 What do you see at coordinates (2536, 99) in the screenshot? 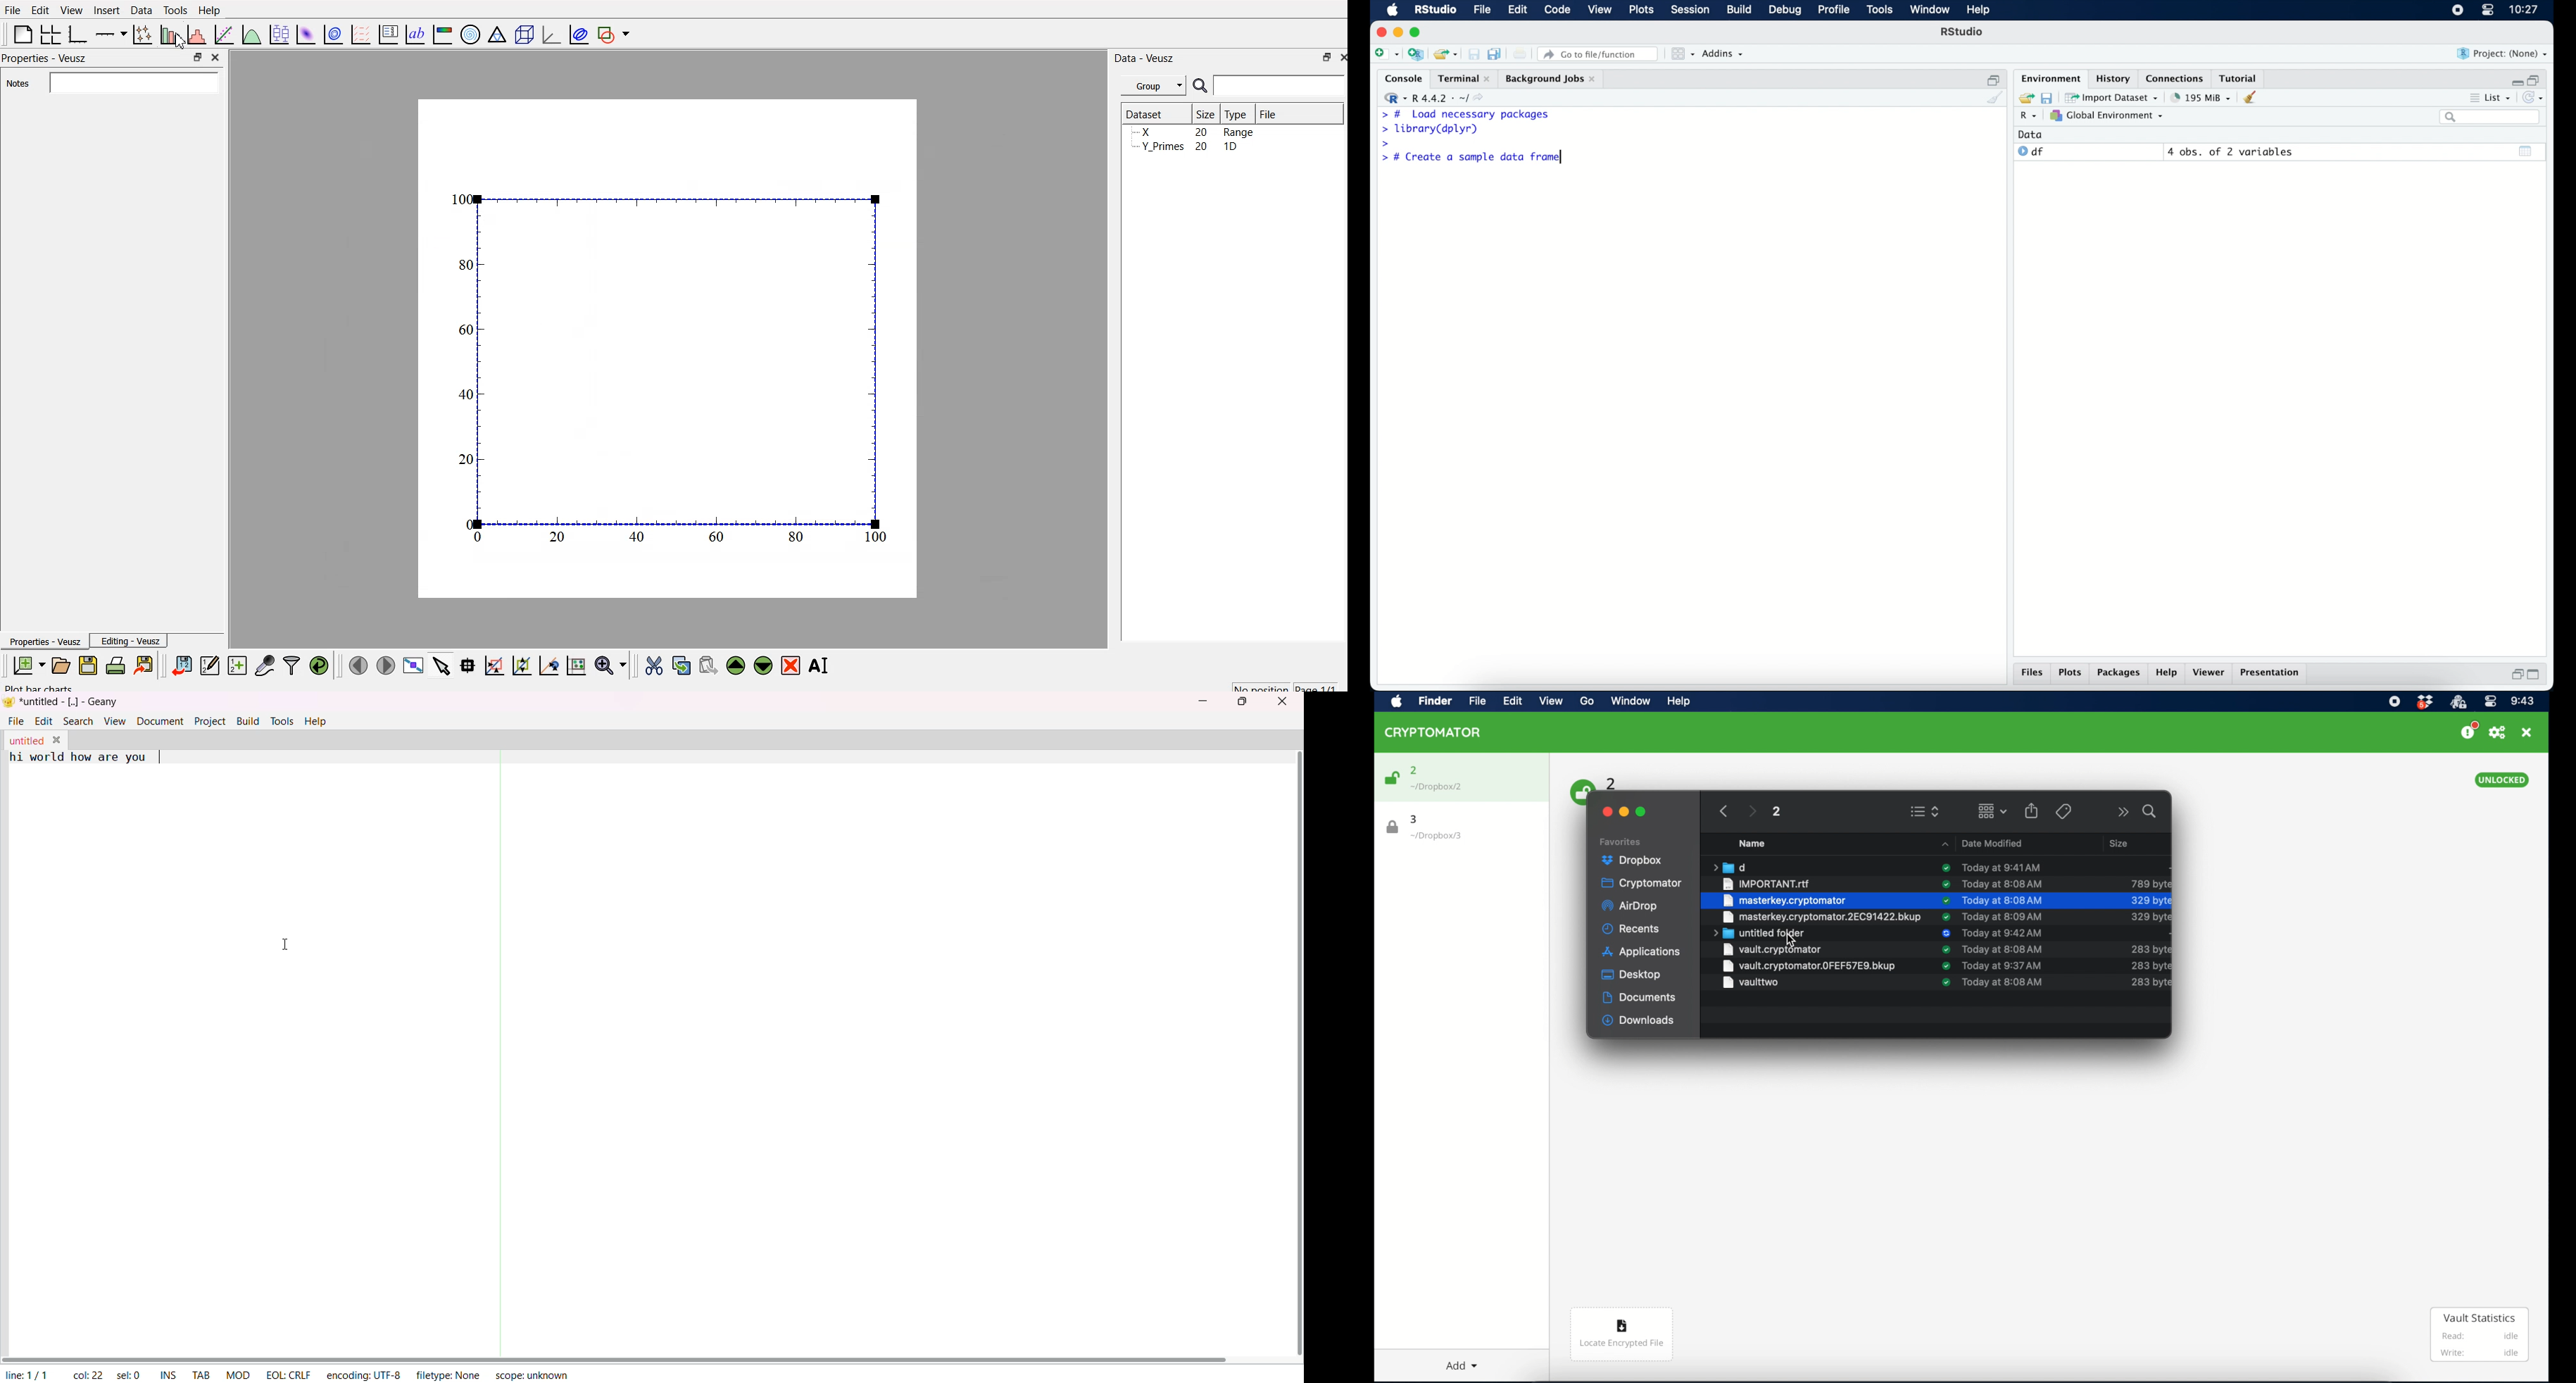
I see `refresh` at bounding box center [2536, 99].